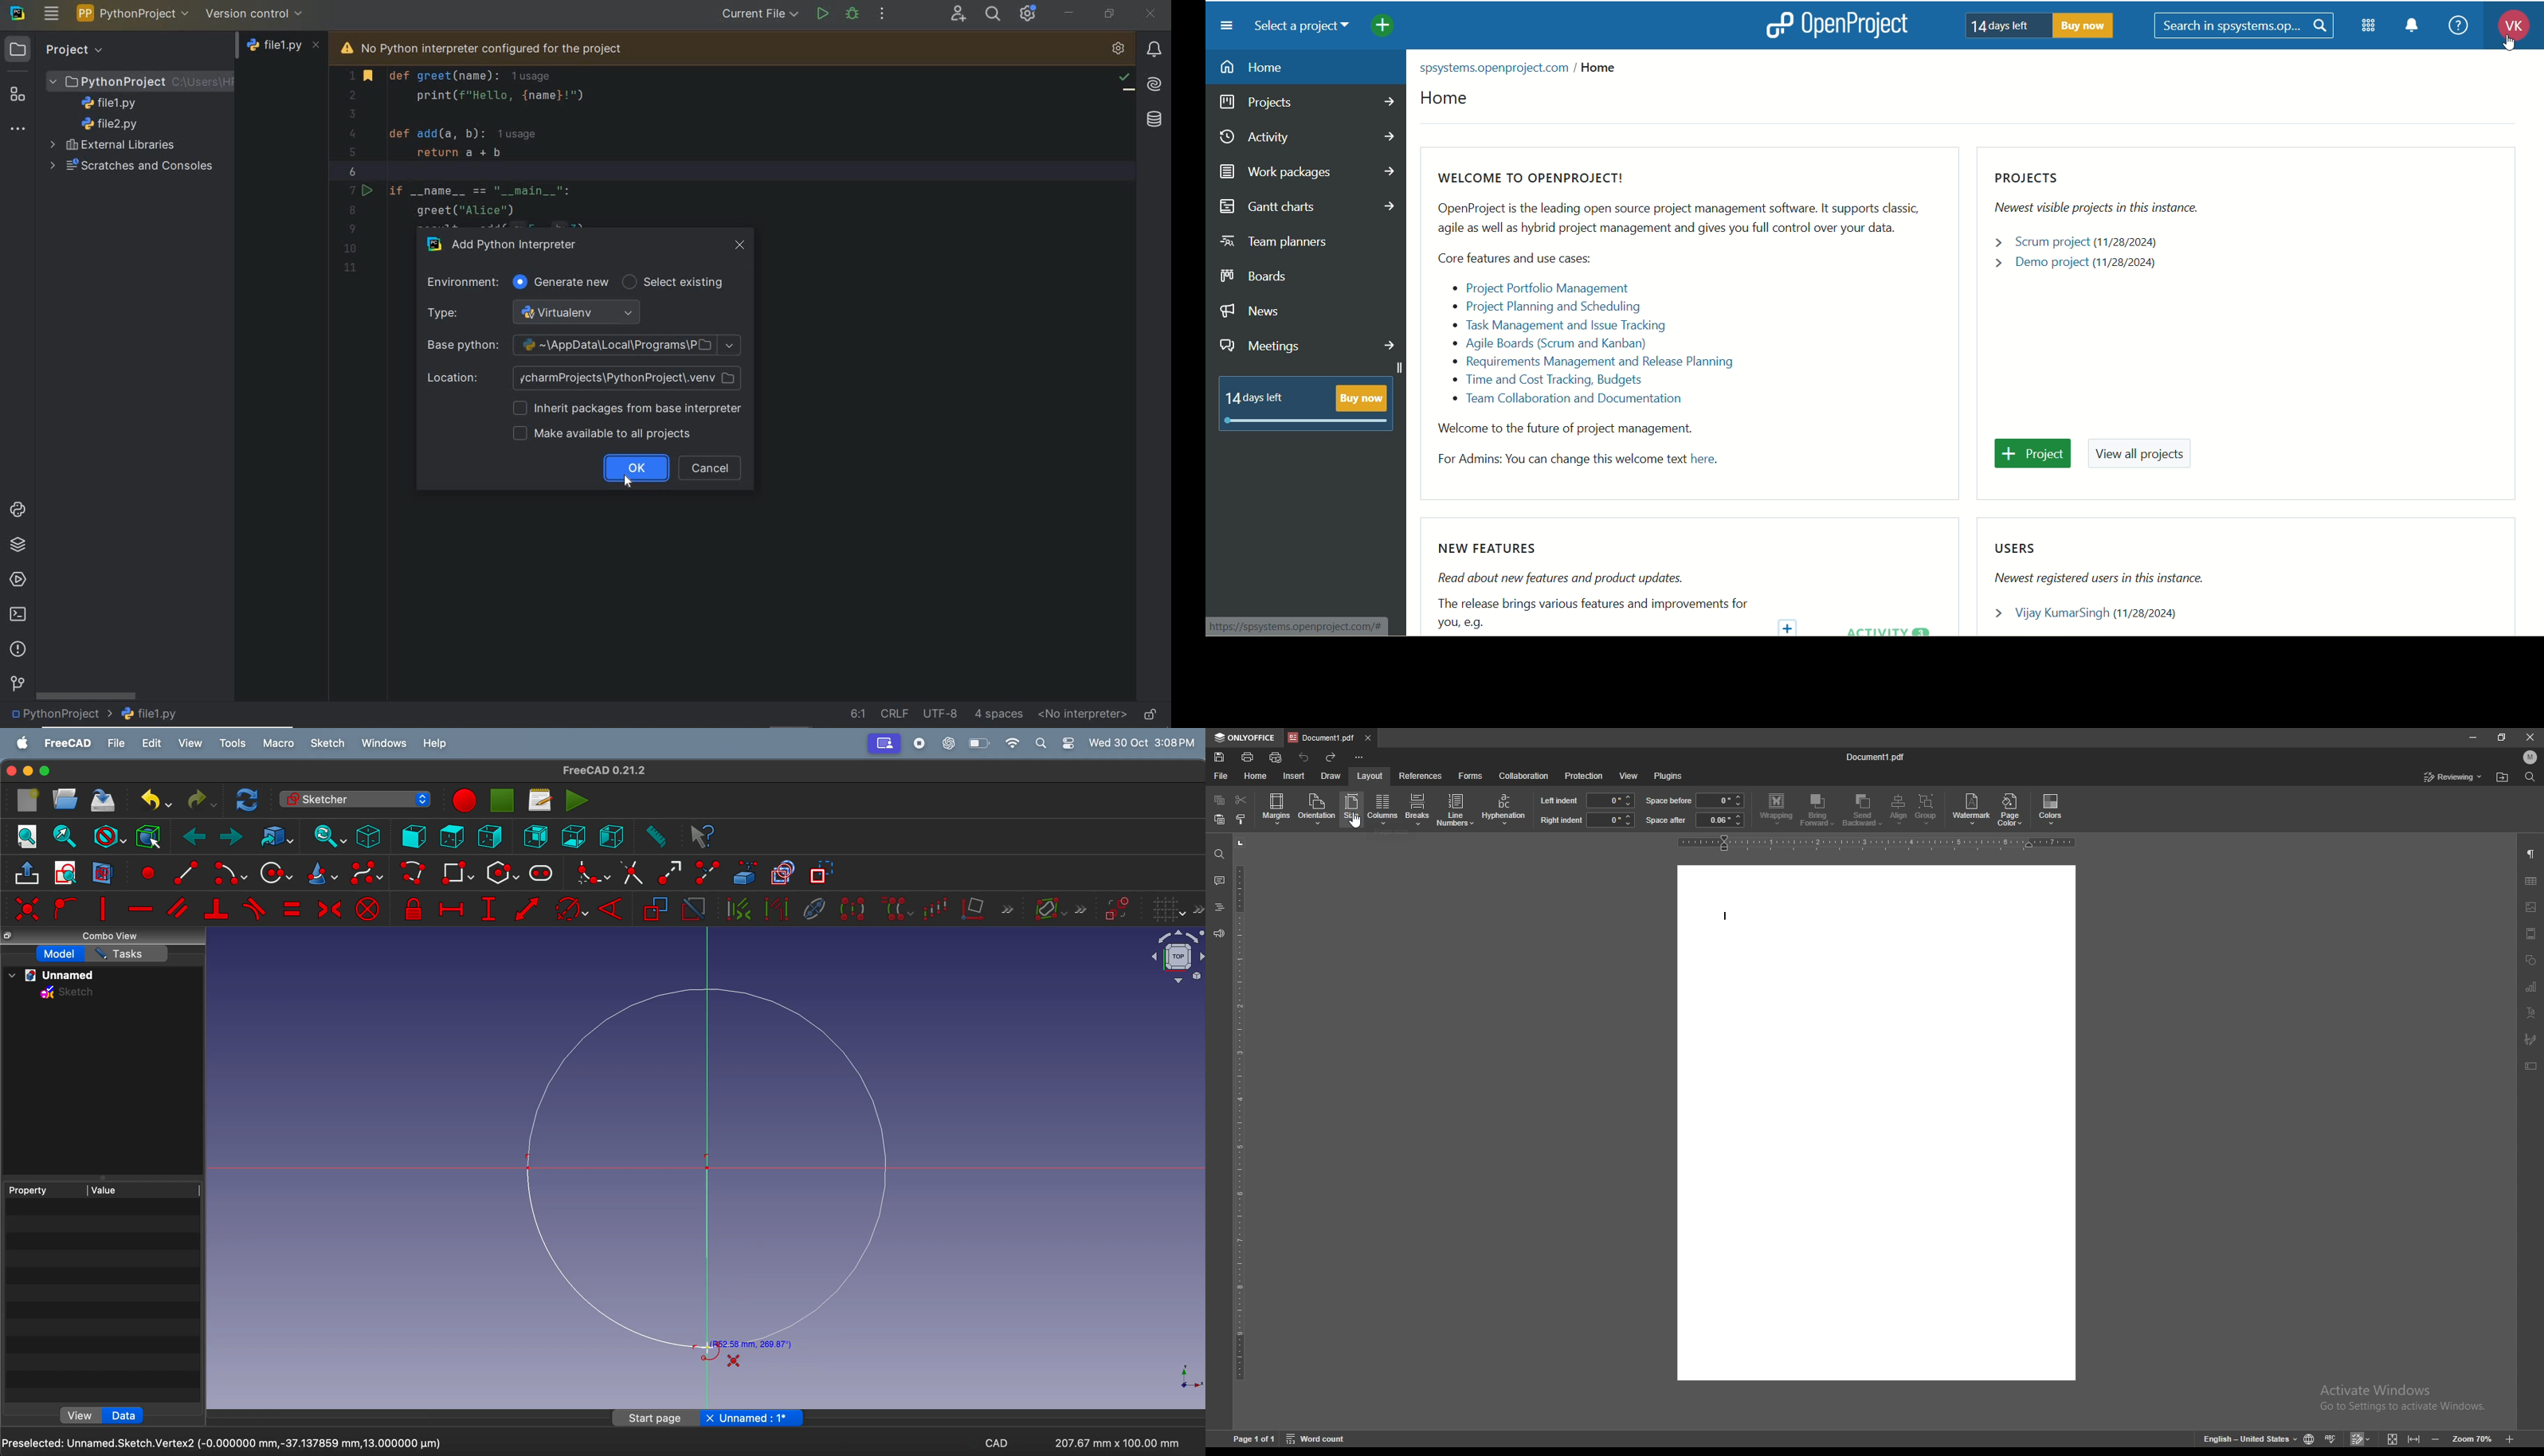 The height and width of the screenshot is (1456, 2548). I want to click on minimize, so click(2472, 737).